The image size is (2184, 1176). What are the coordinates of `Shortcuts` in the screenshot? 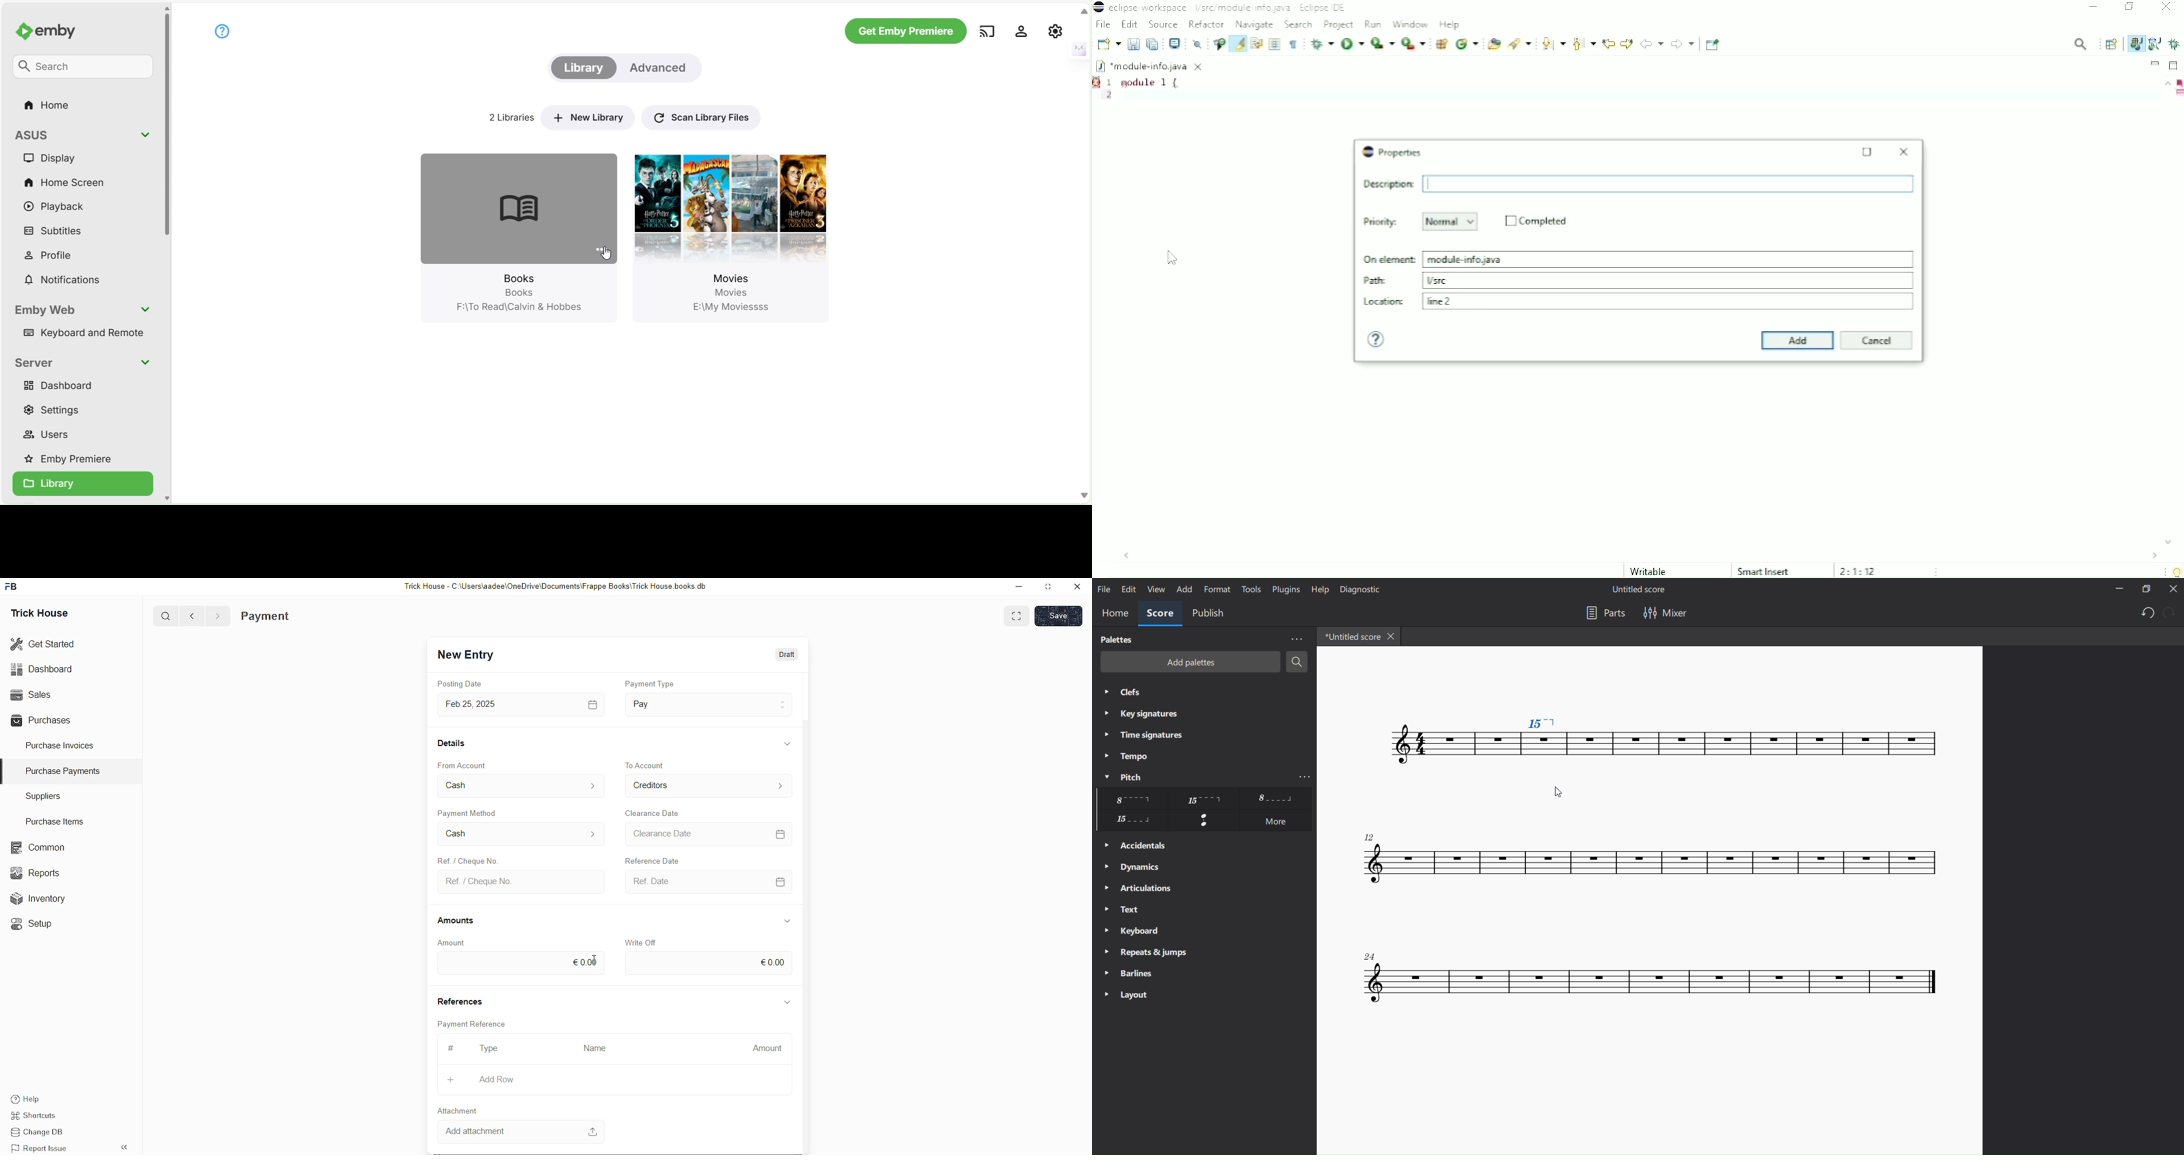 It's located at (40, 1118).